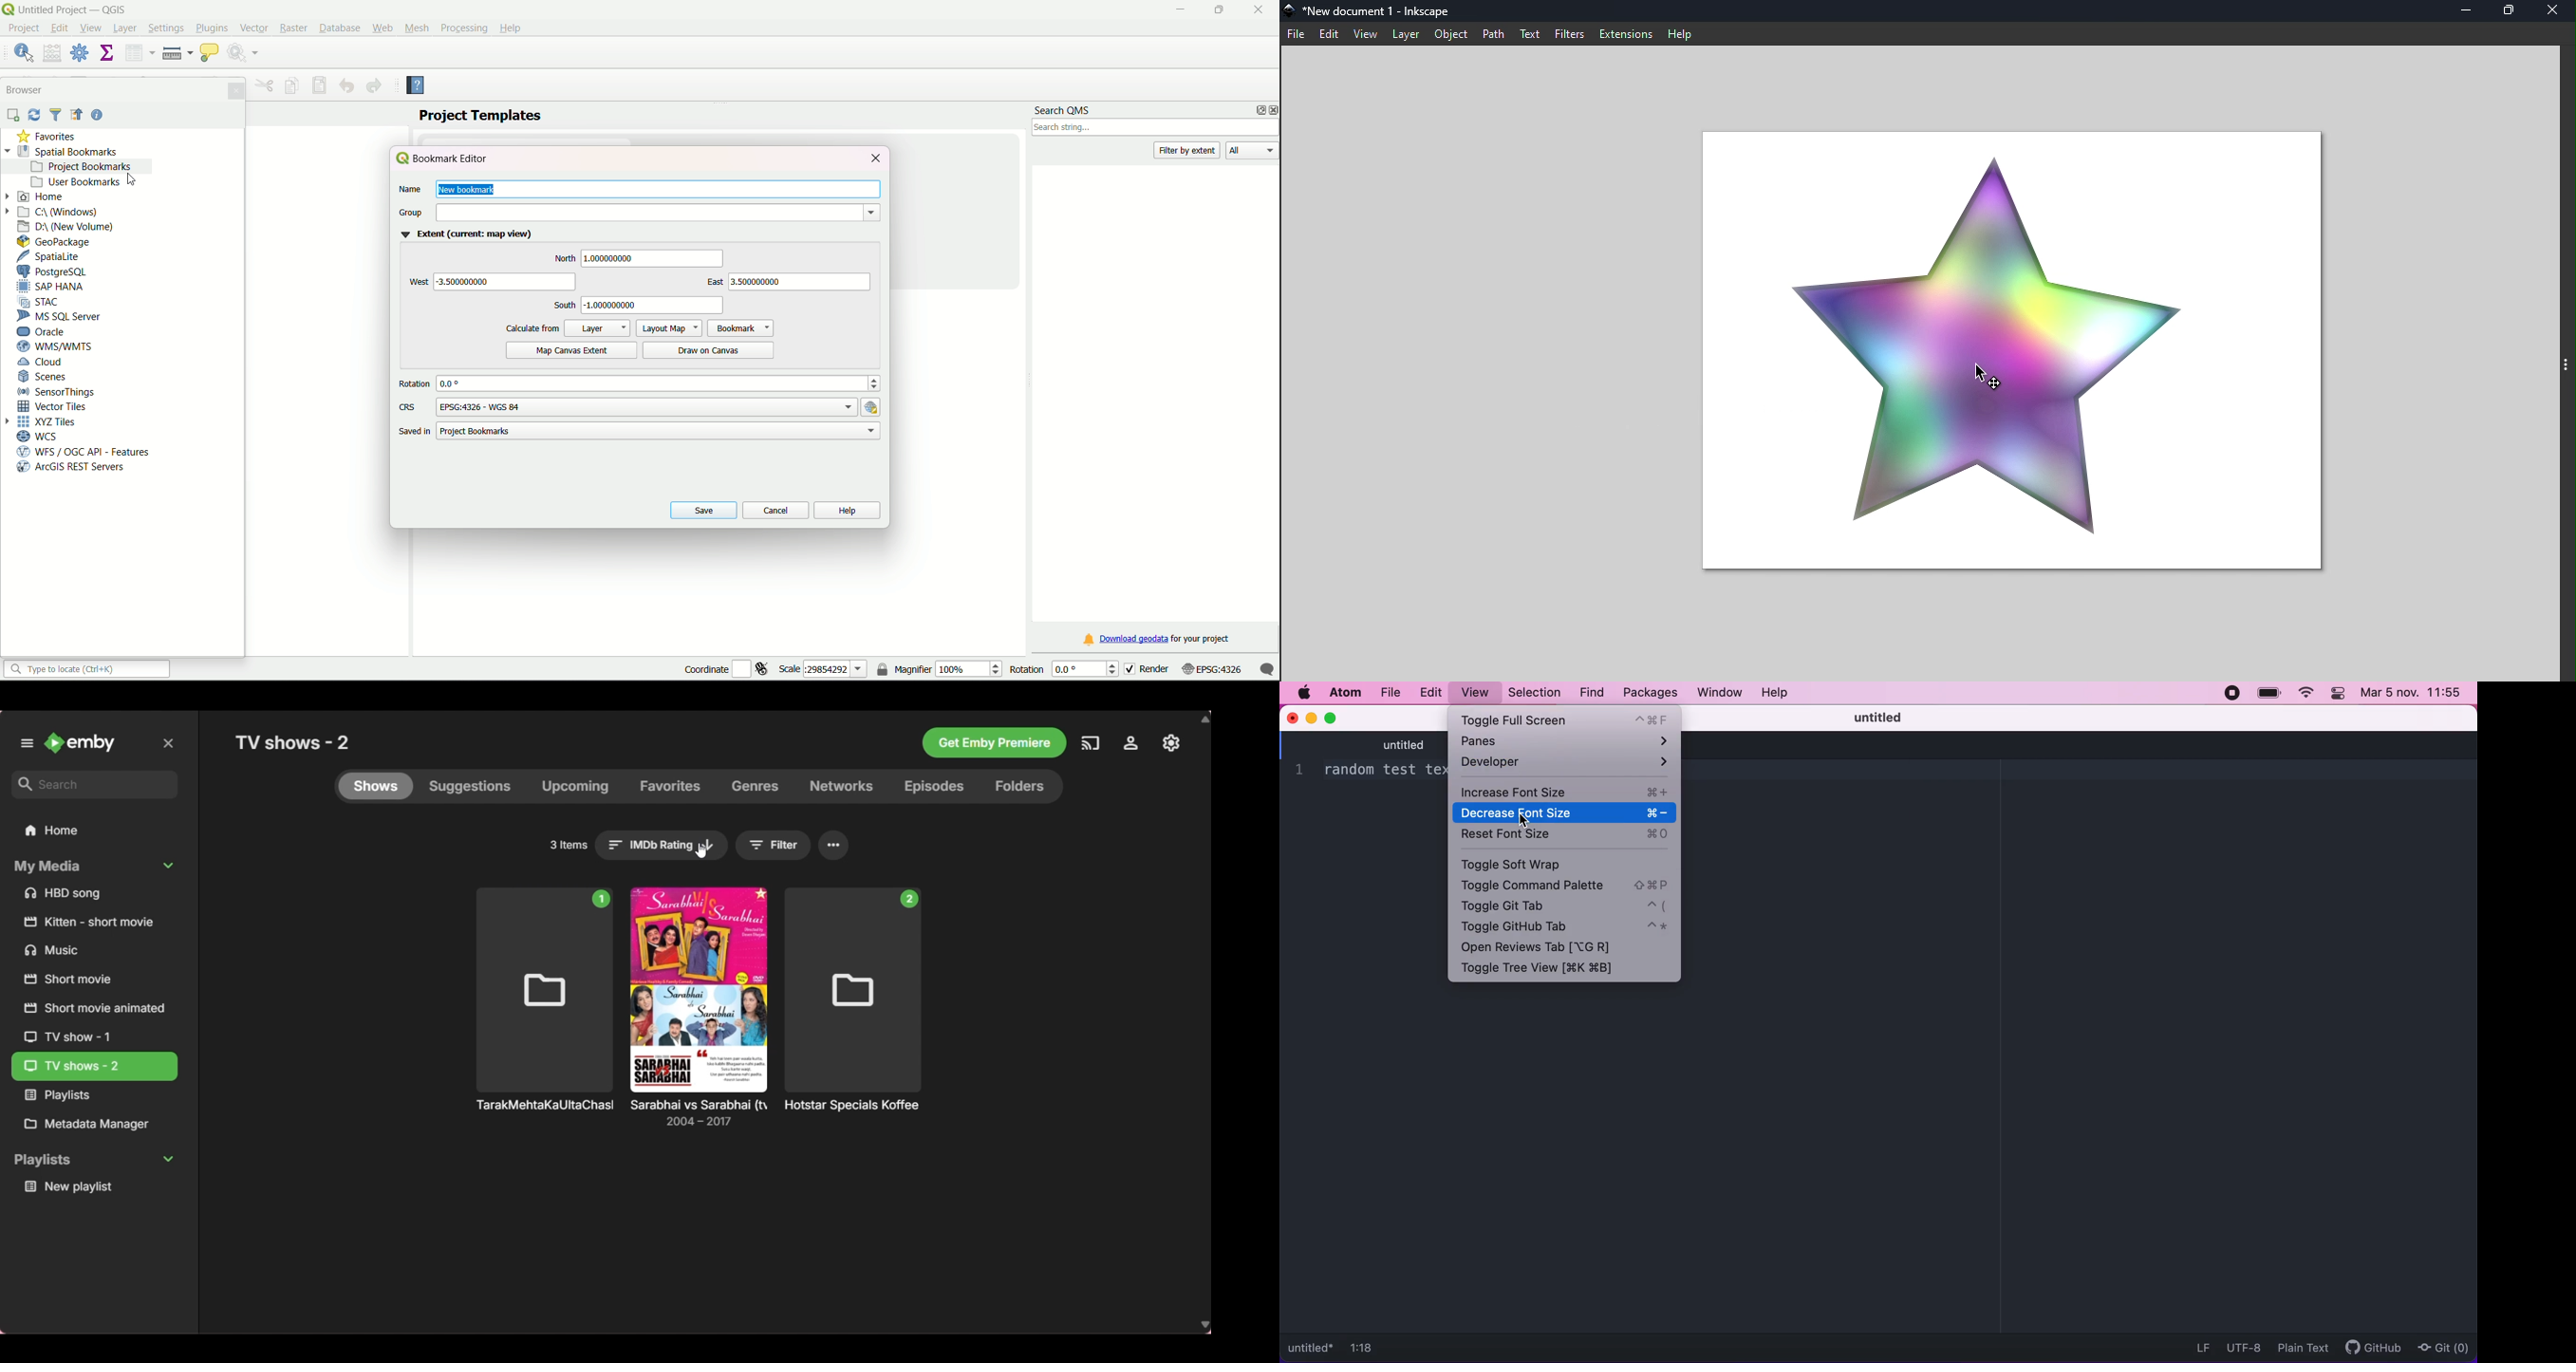  Describe the element at coordinates (86, 953) in the screenshot. I see `` at that location.